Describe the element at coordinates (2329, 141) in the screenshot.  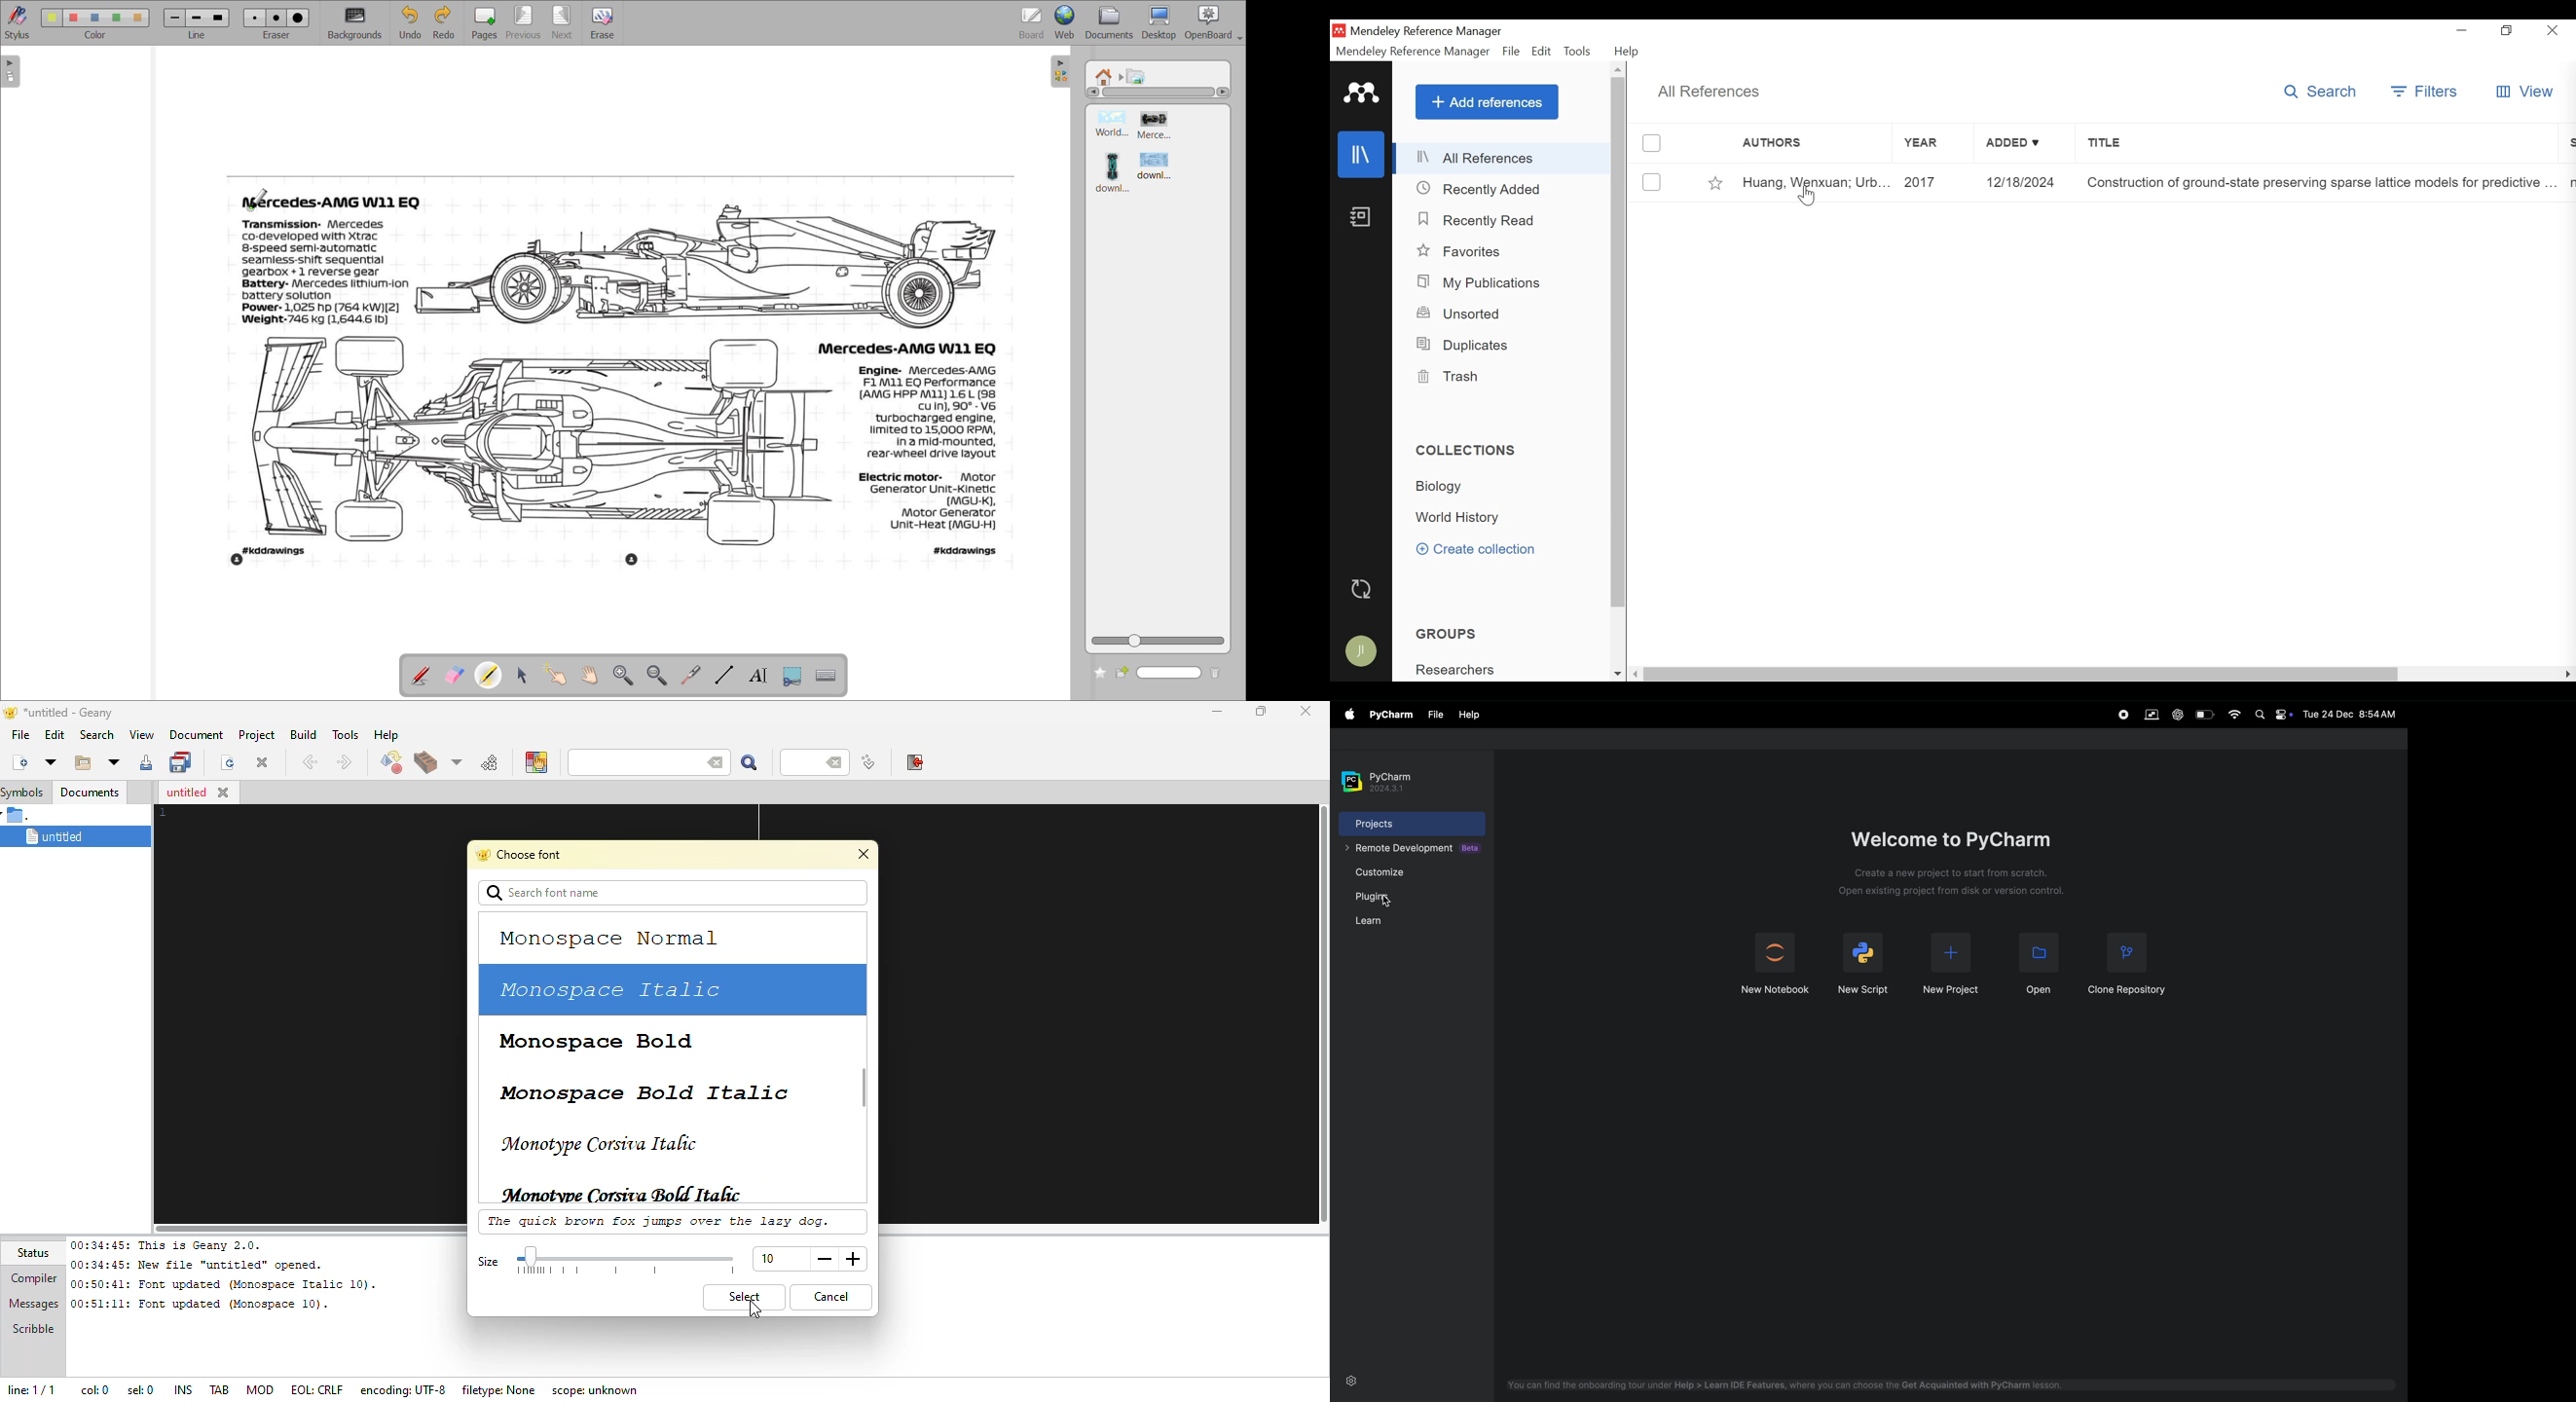
I see `Title` at that location.